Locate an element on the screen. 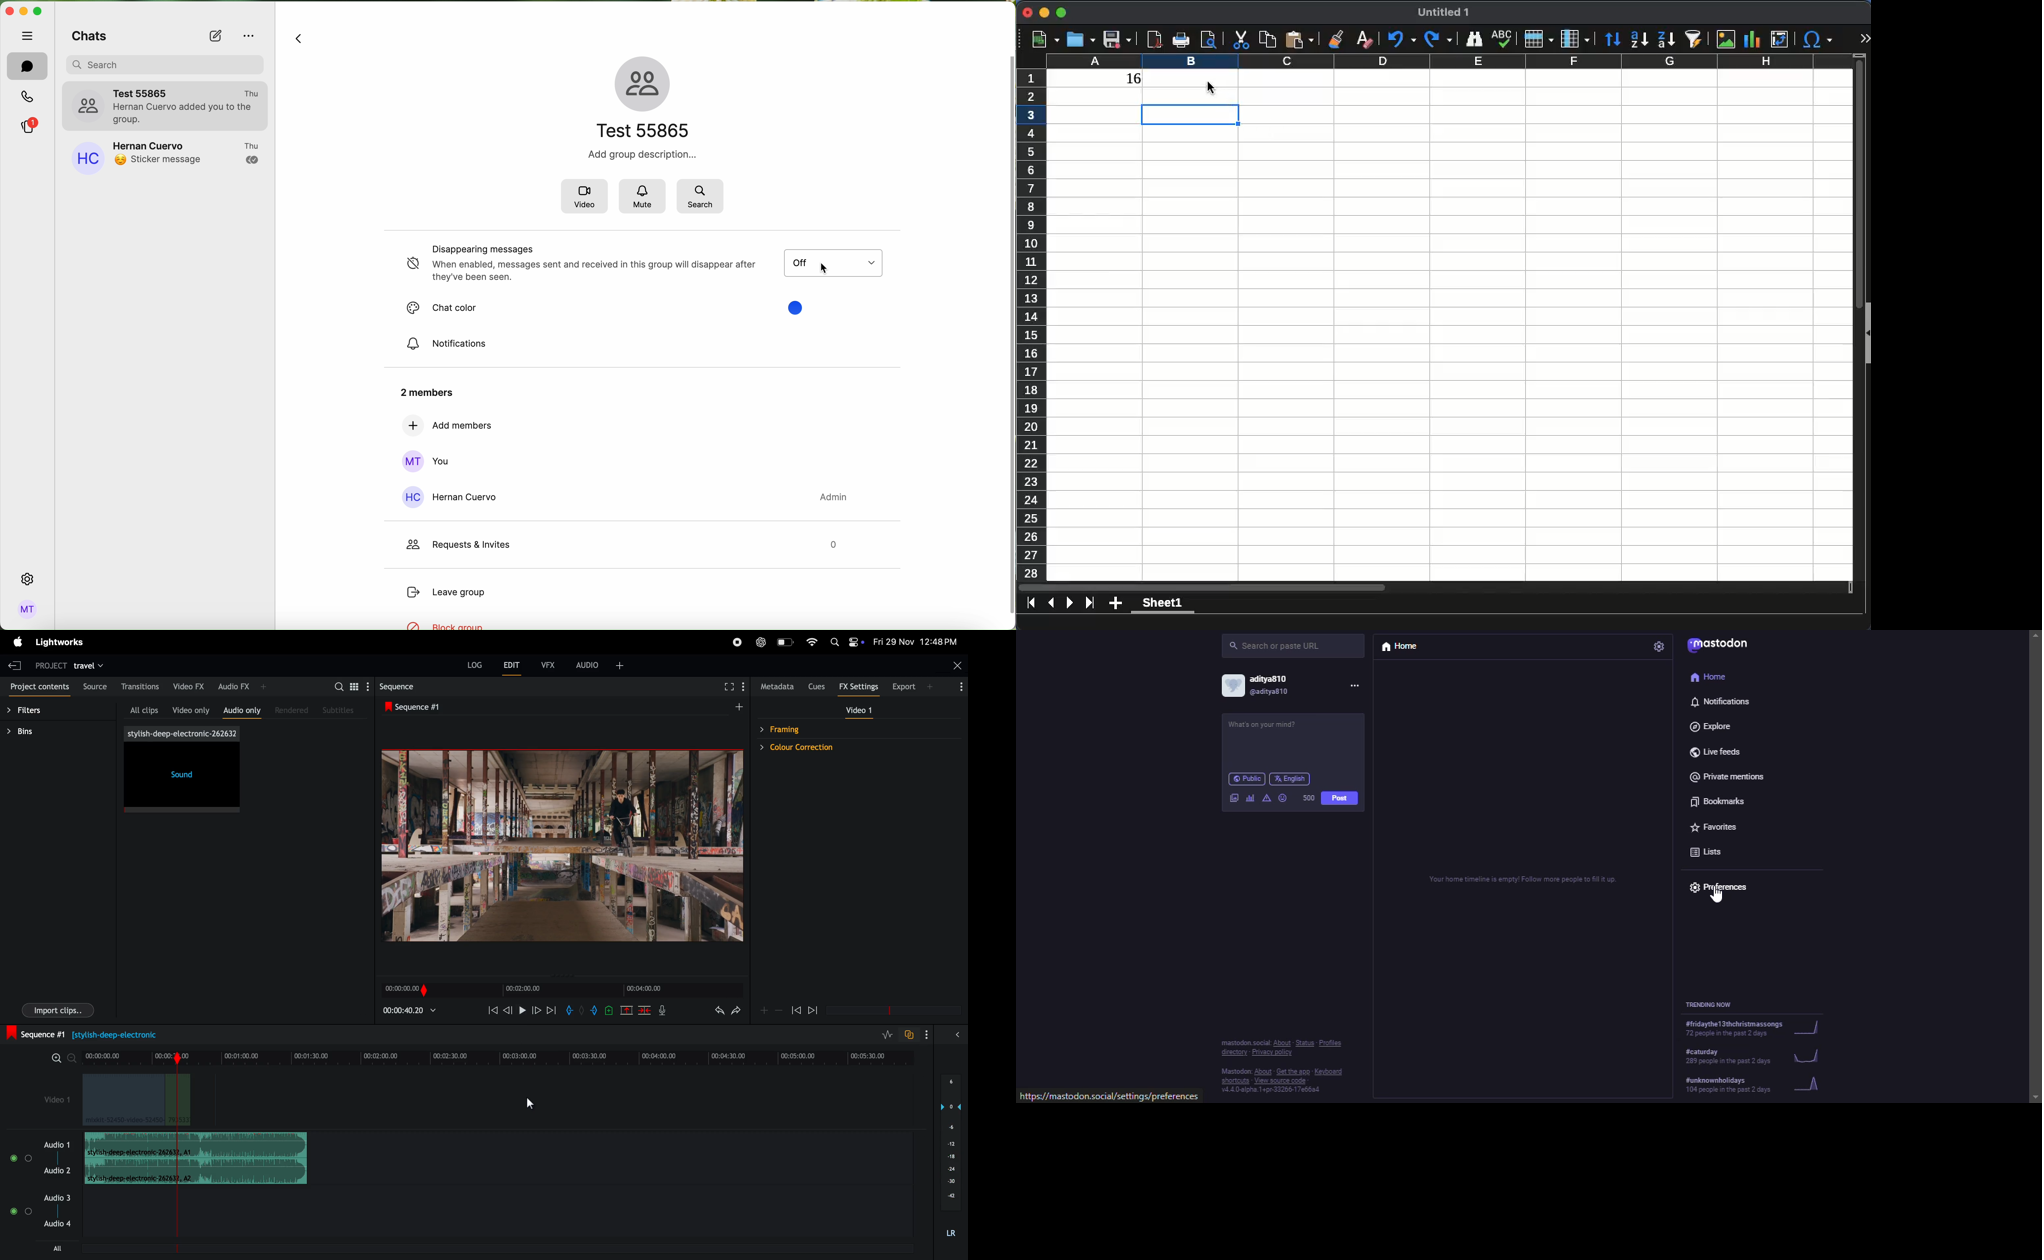 The width and height of the screenshot is (2044, 1260). navigate back is located at coordinates (300, 38).